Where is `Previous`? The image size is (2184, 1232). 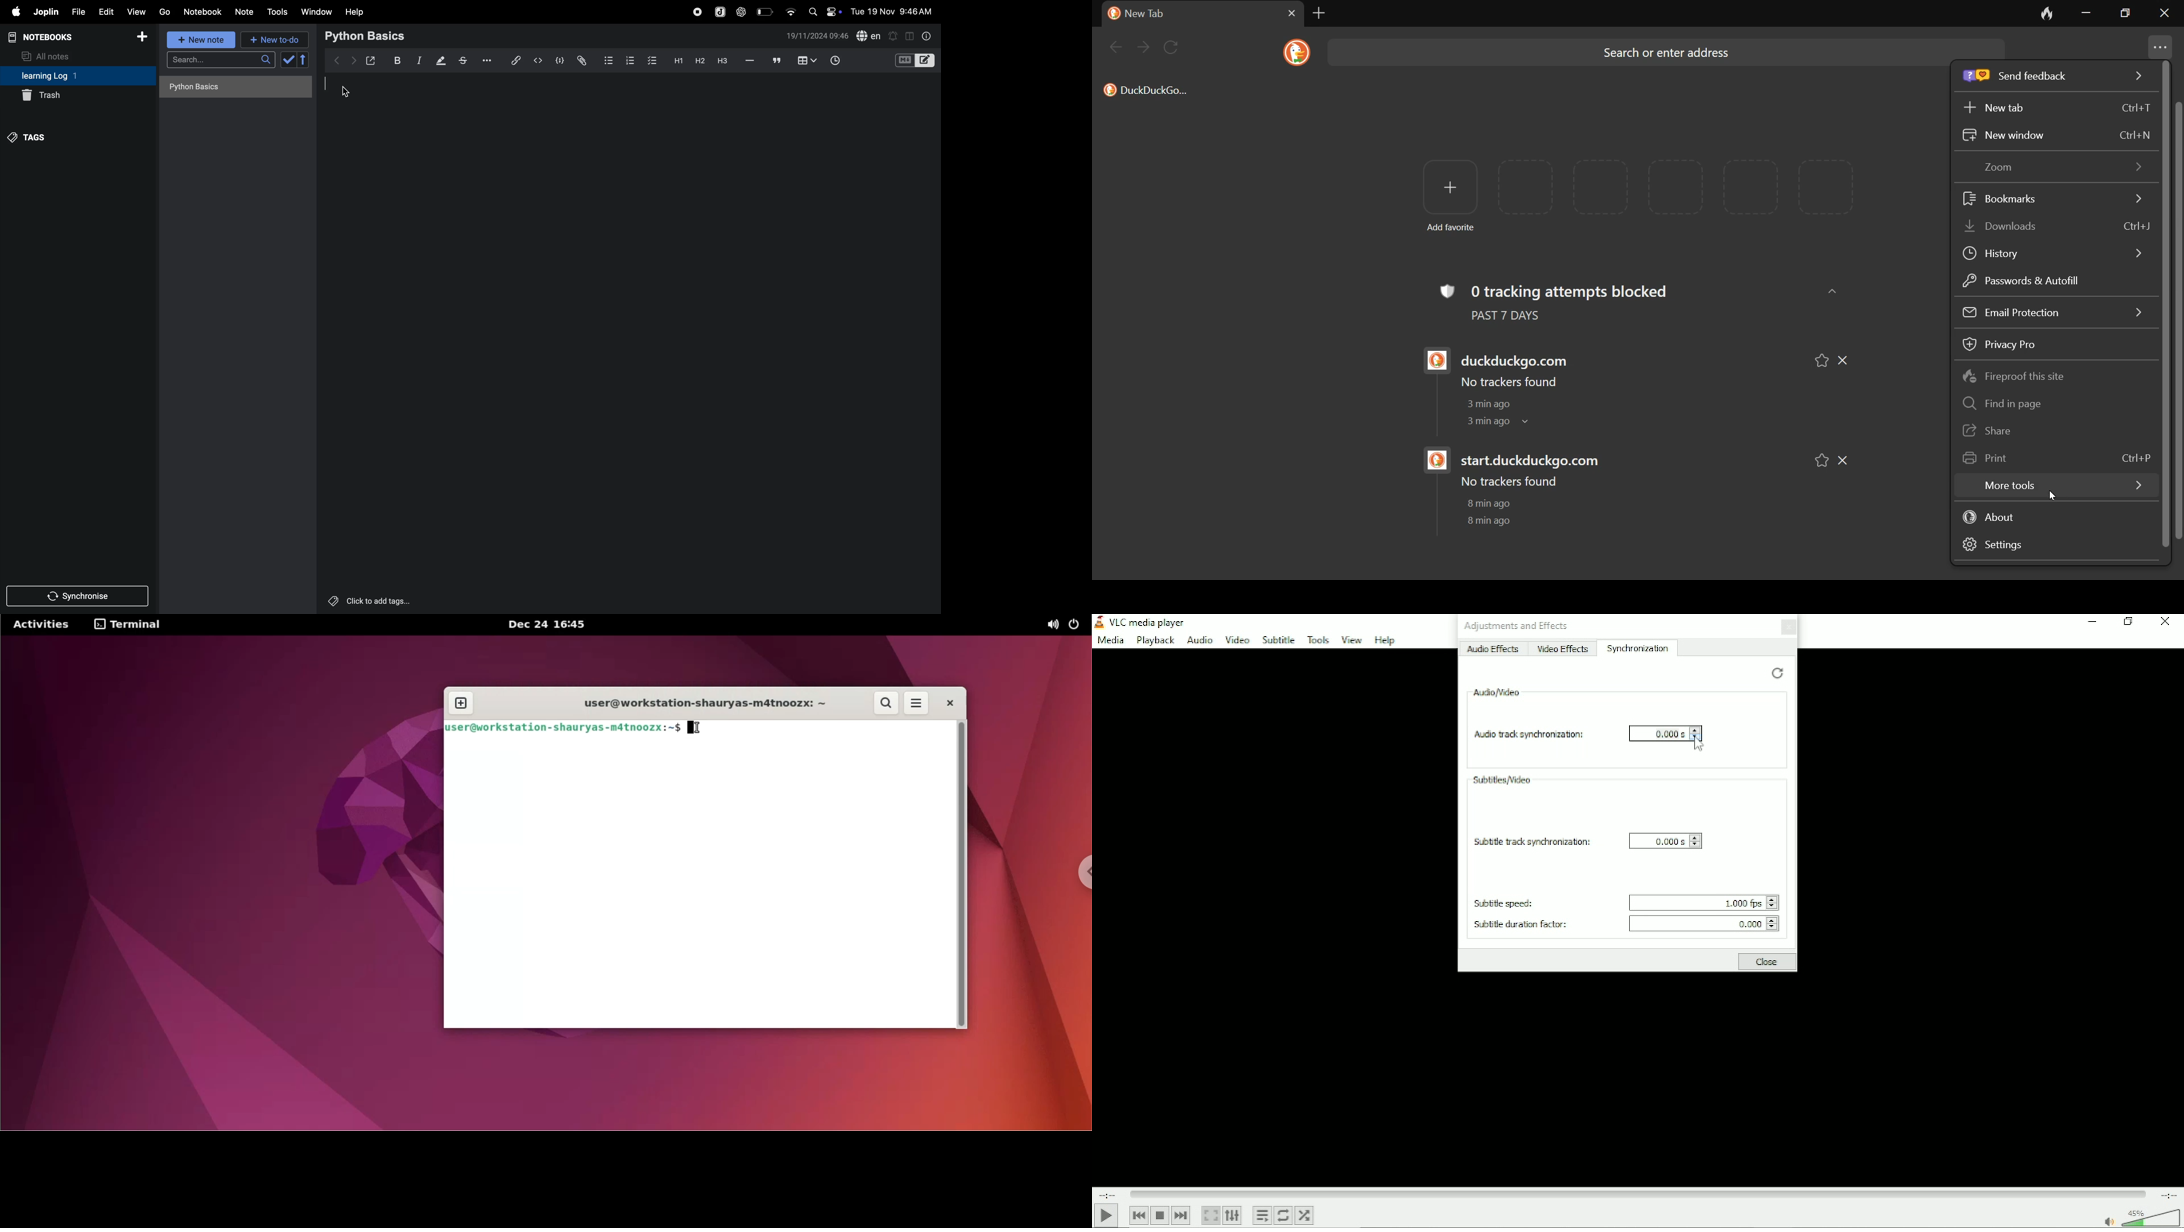 Previous is located at coordinates (1139, 1216).